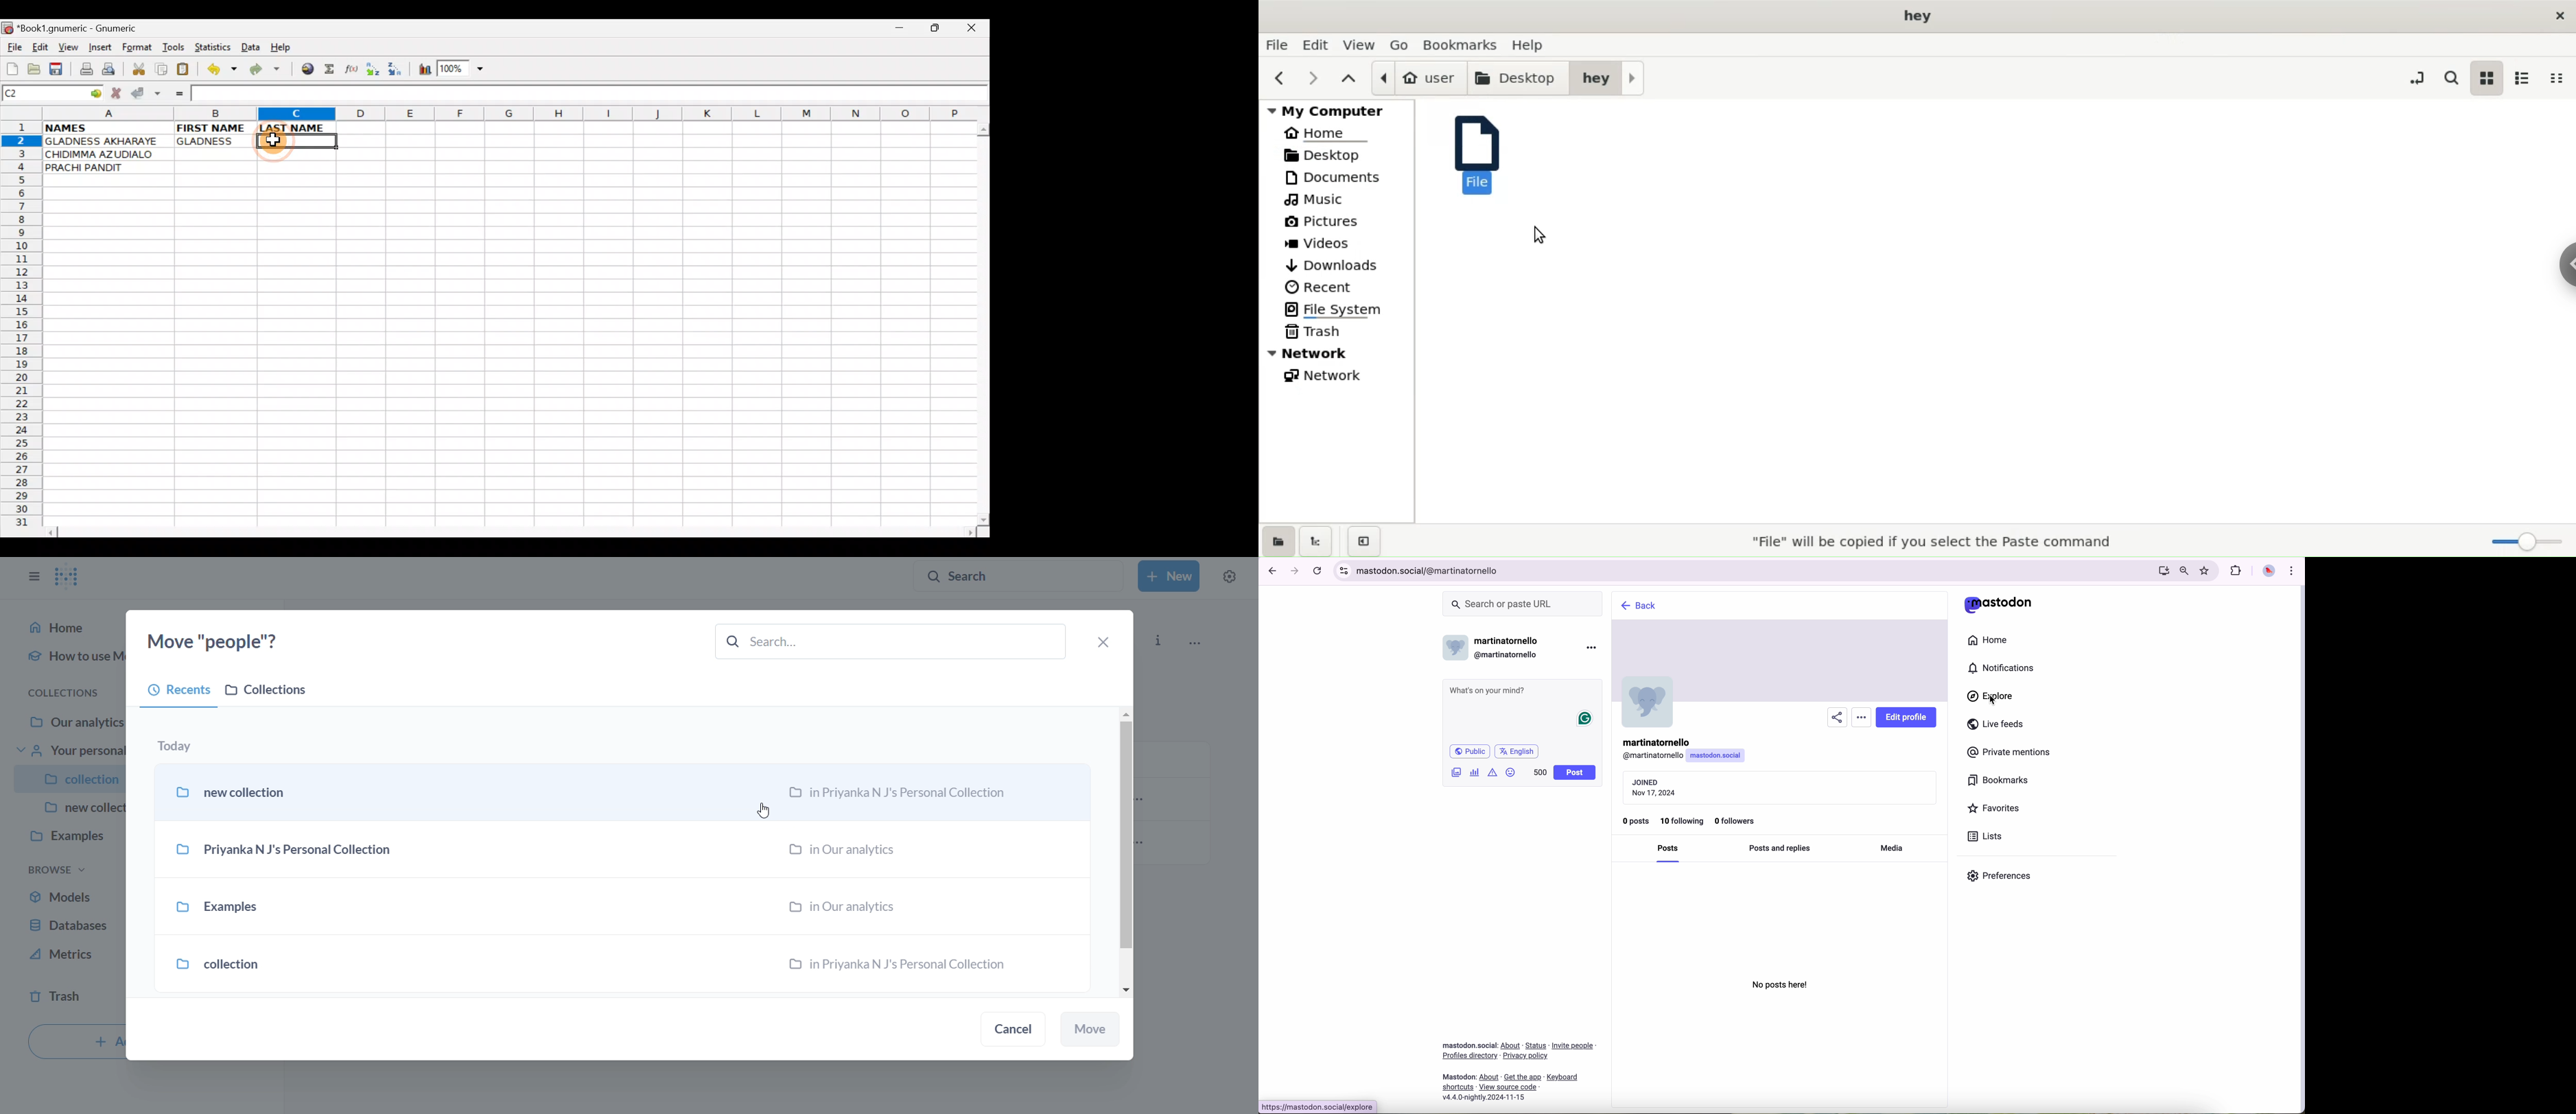 The width and height of the screenshot is (2576, 1120). I want to click on Formula bar, so click(588, 94).